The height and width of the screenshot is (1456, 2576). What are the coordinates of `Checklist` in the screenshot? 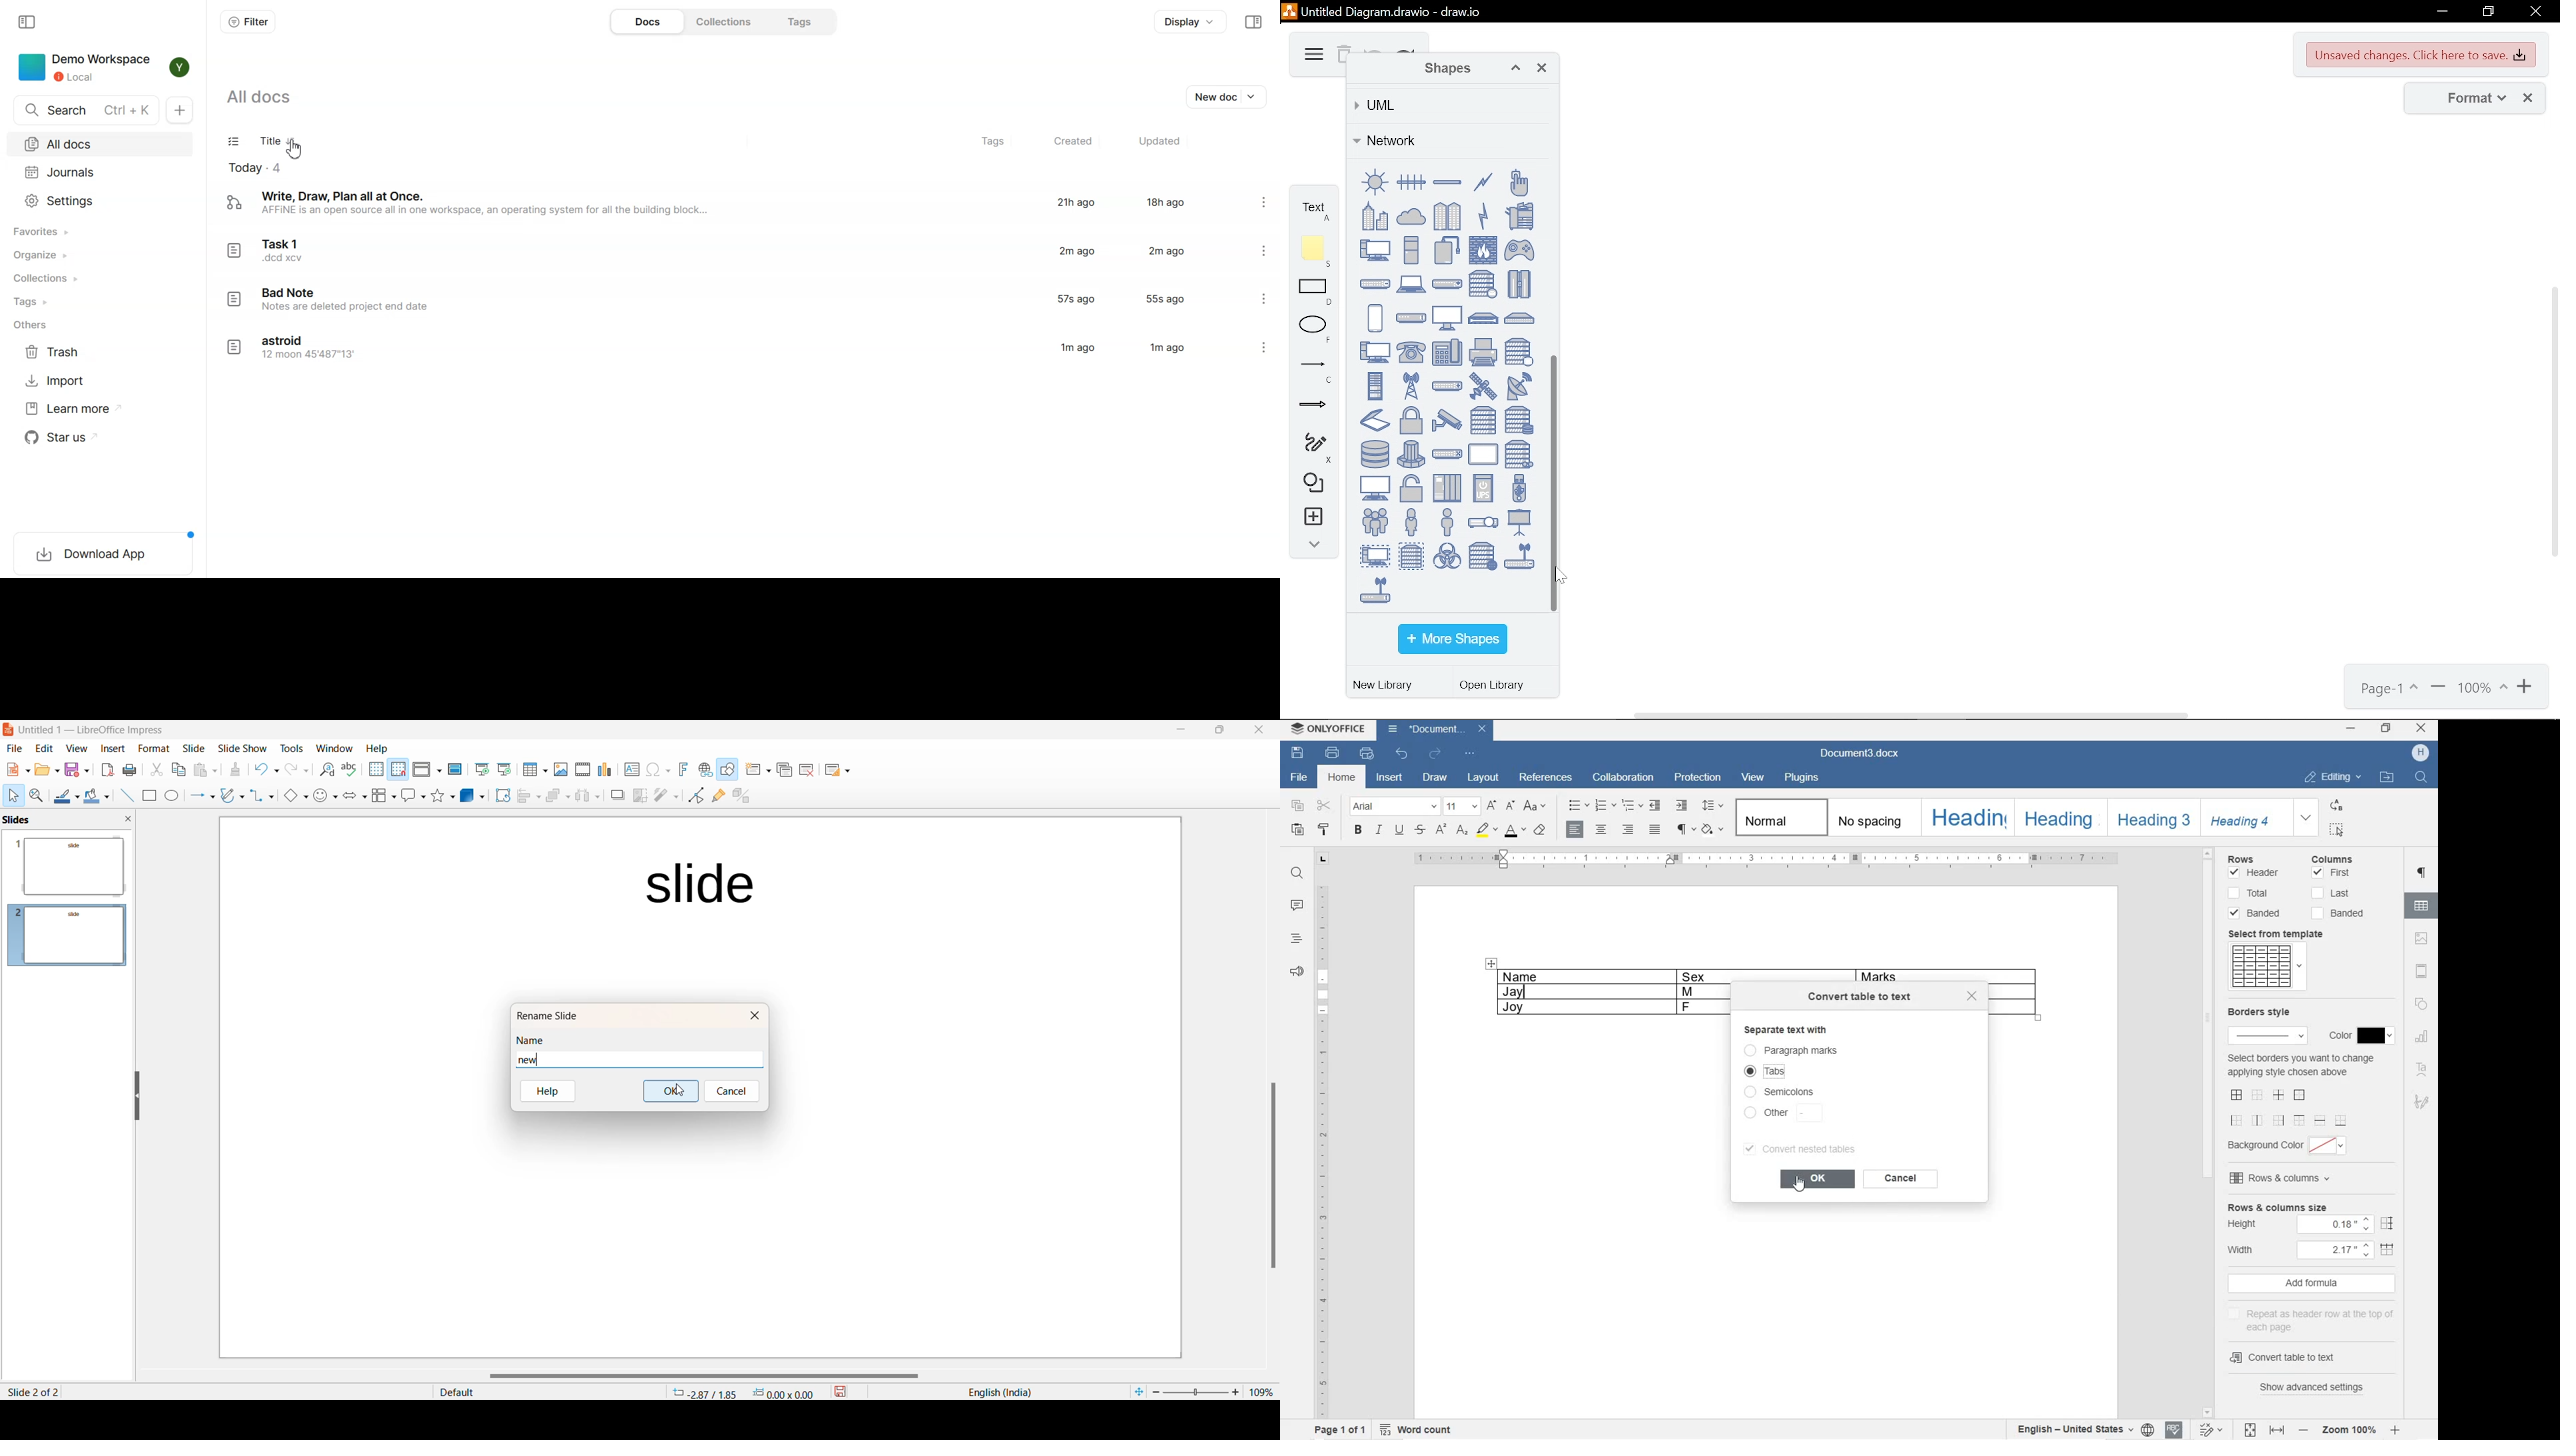 It's located at (233, 141).